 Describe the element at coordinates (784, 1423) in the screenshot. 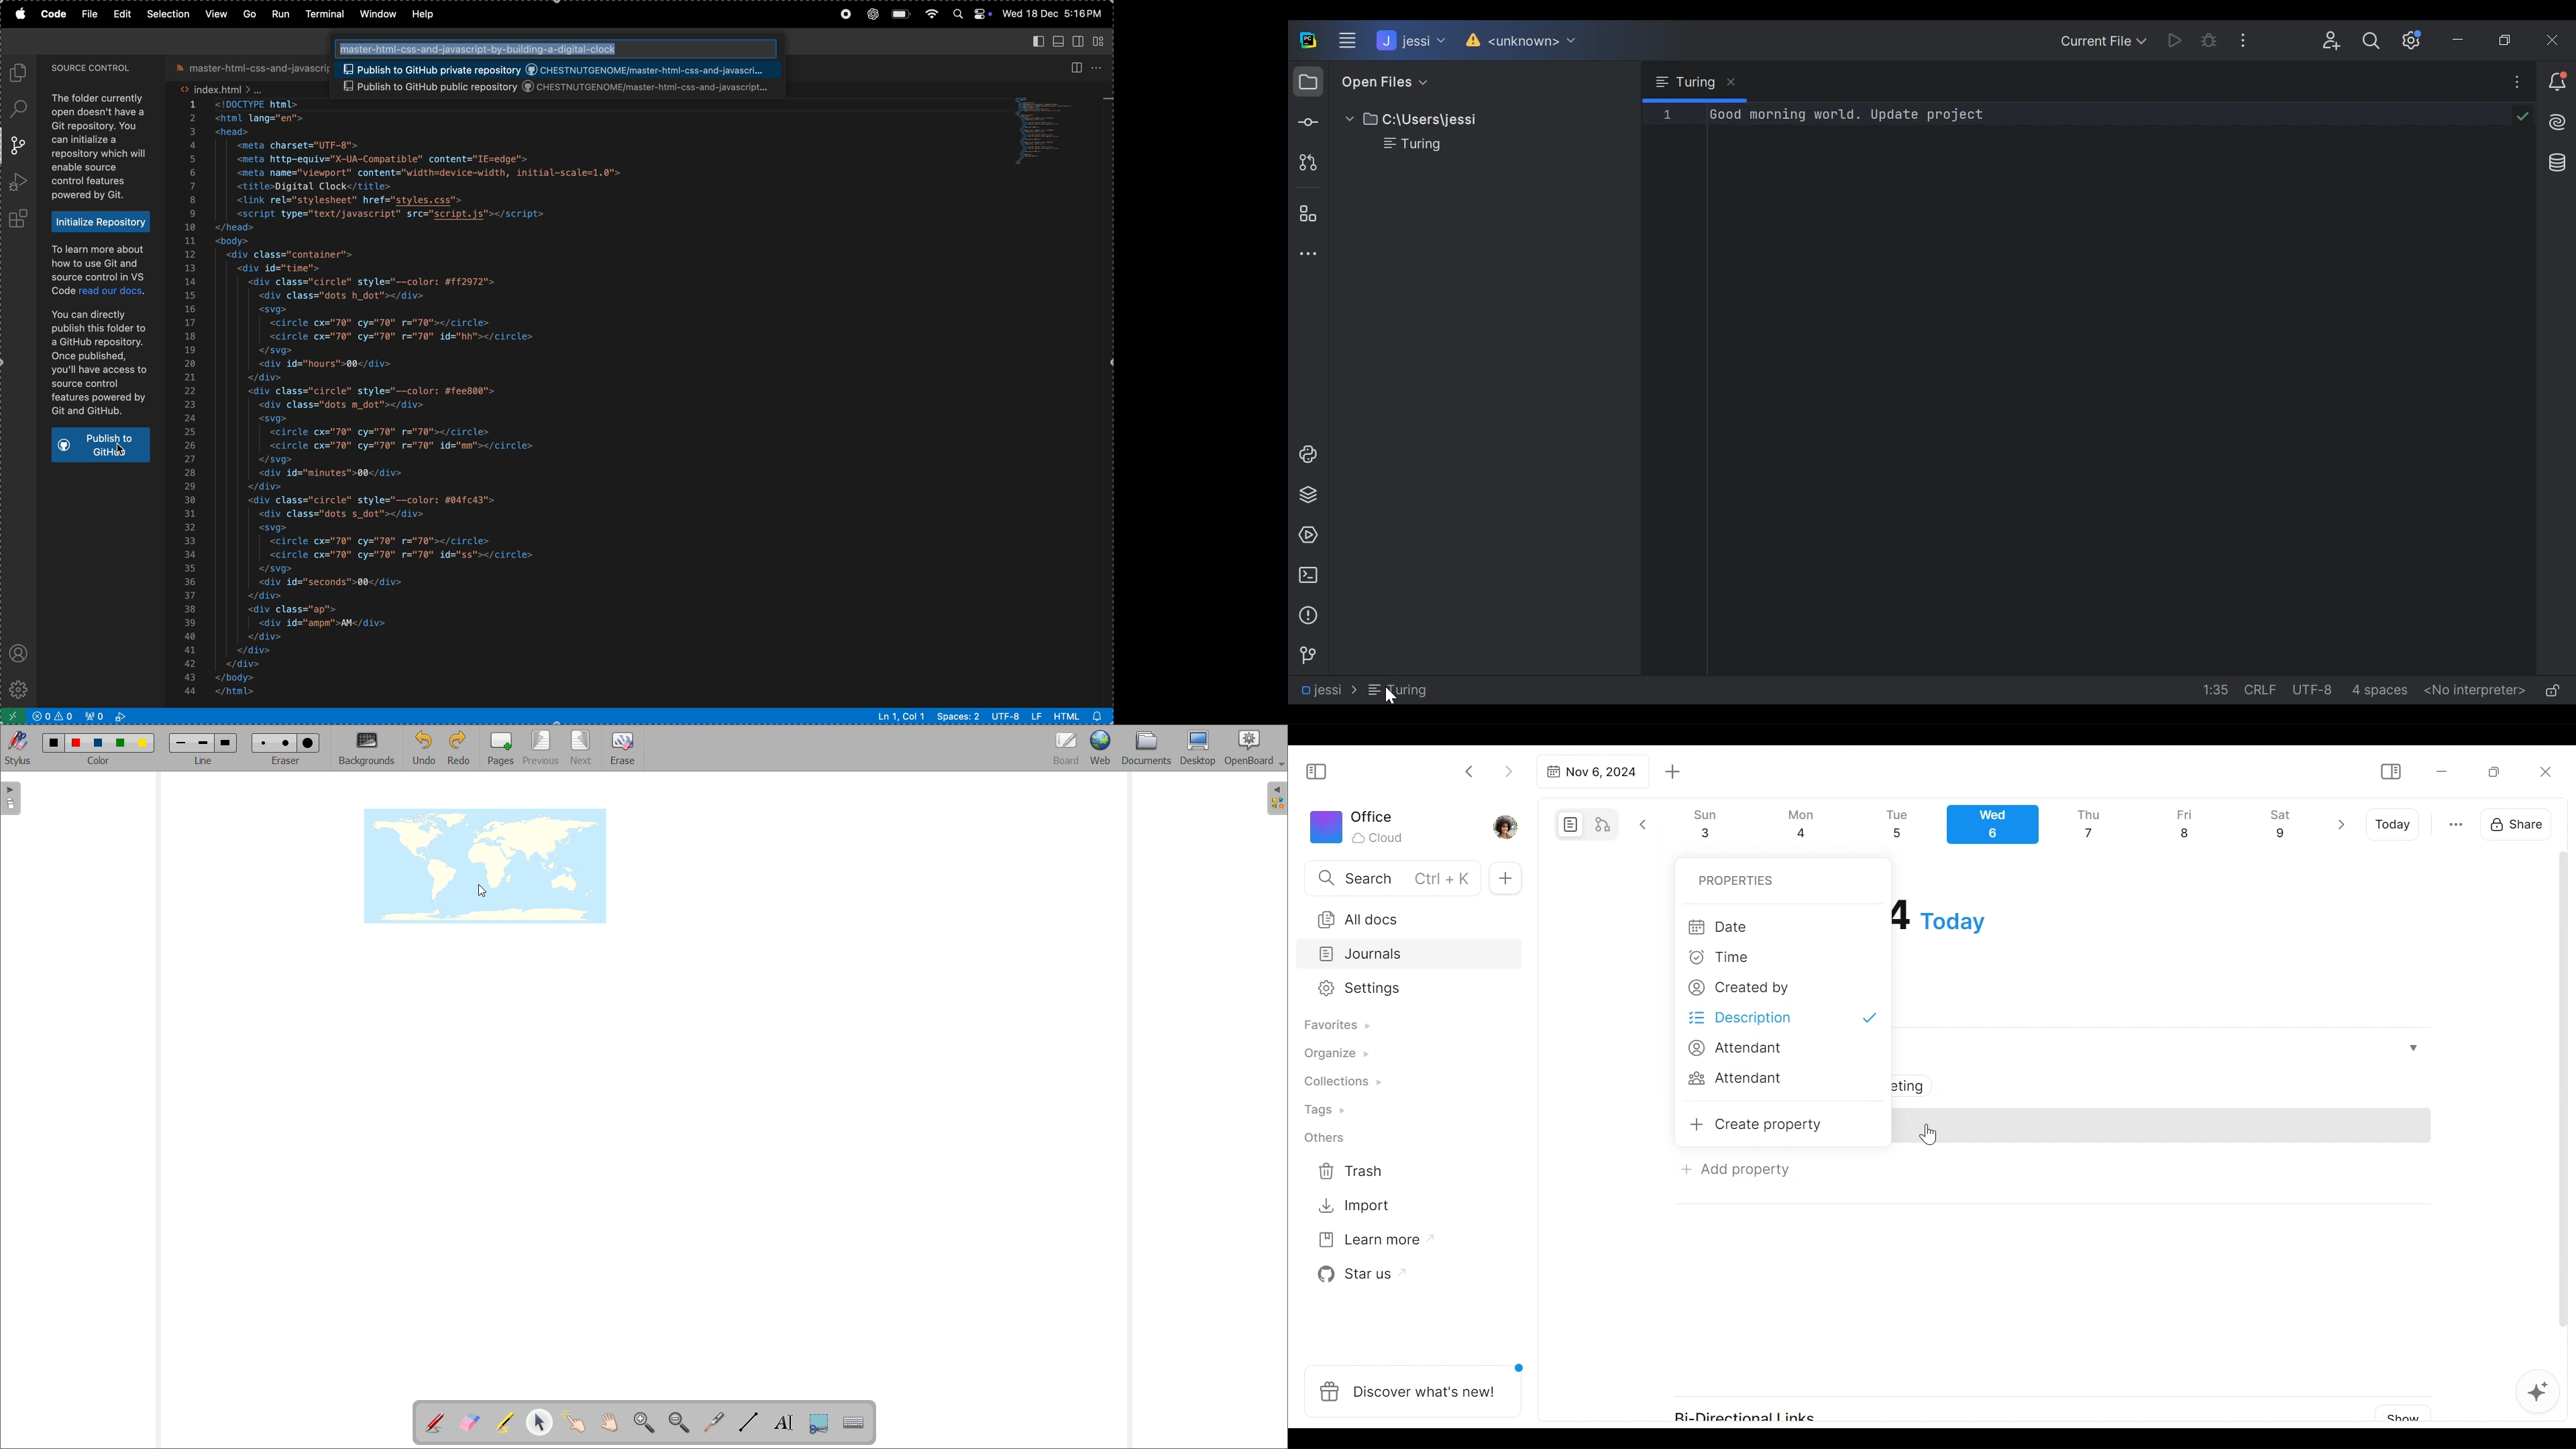

I see `write text` at that location.